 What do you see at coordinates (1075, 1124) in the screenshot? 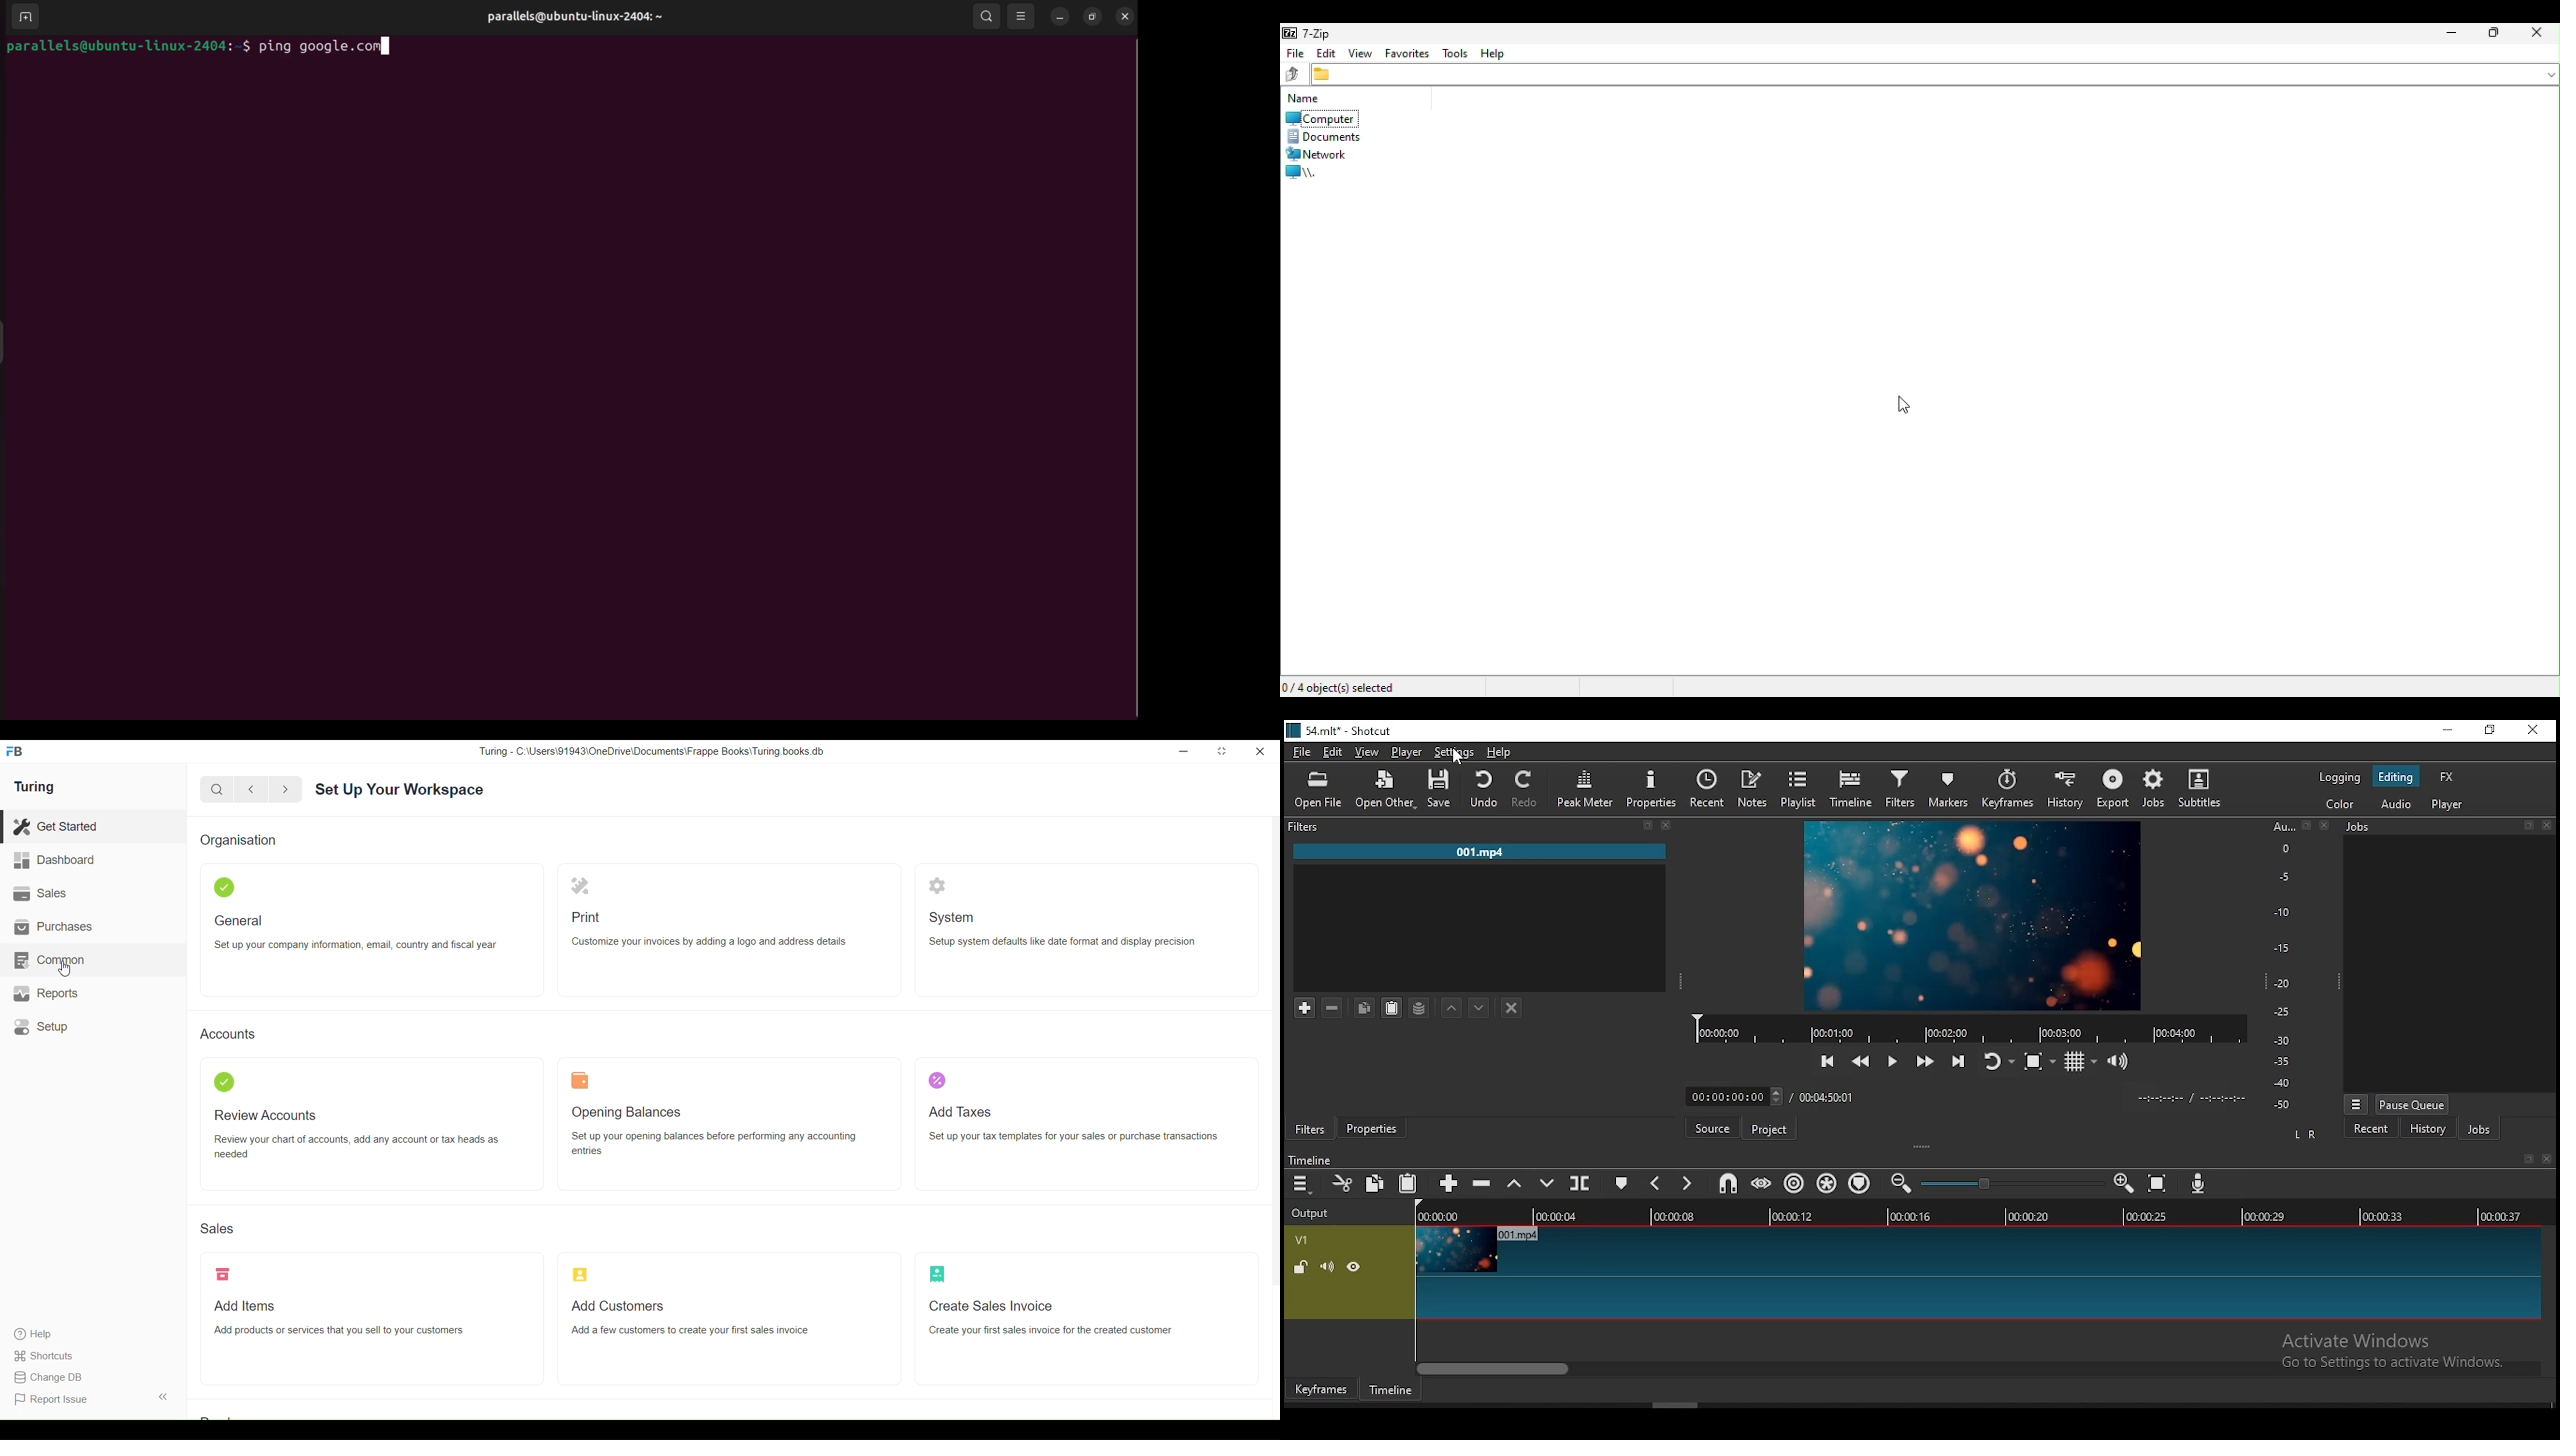
I see `Add Taxes Set up your tax templates for your sales or purchase transactions` at bounding box center [1075, 1124].